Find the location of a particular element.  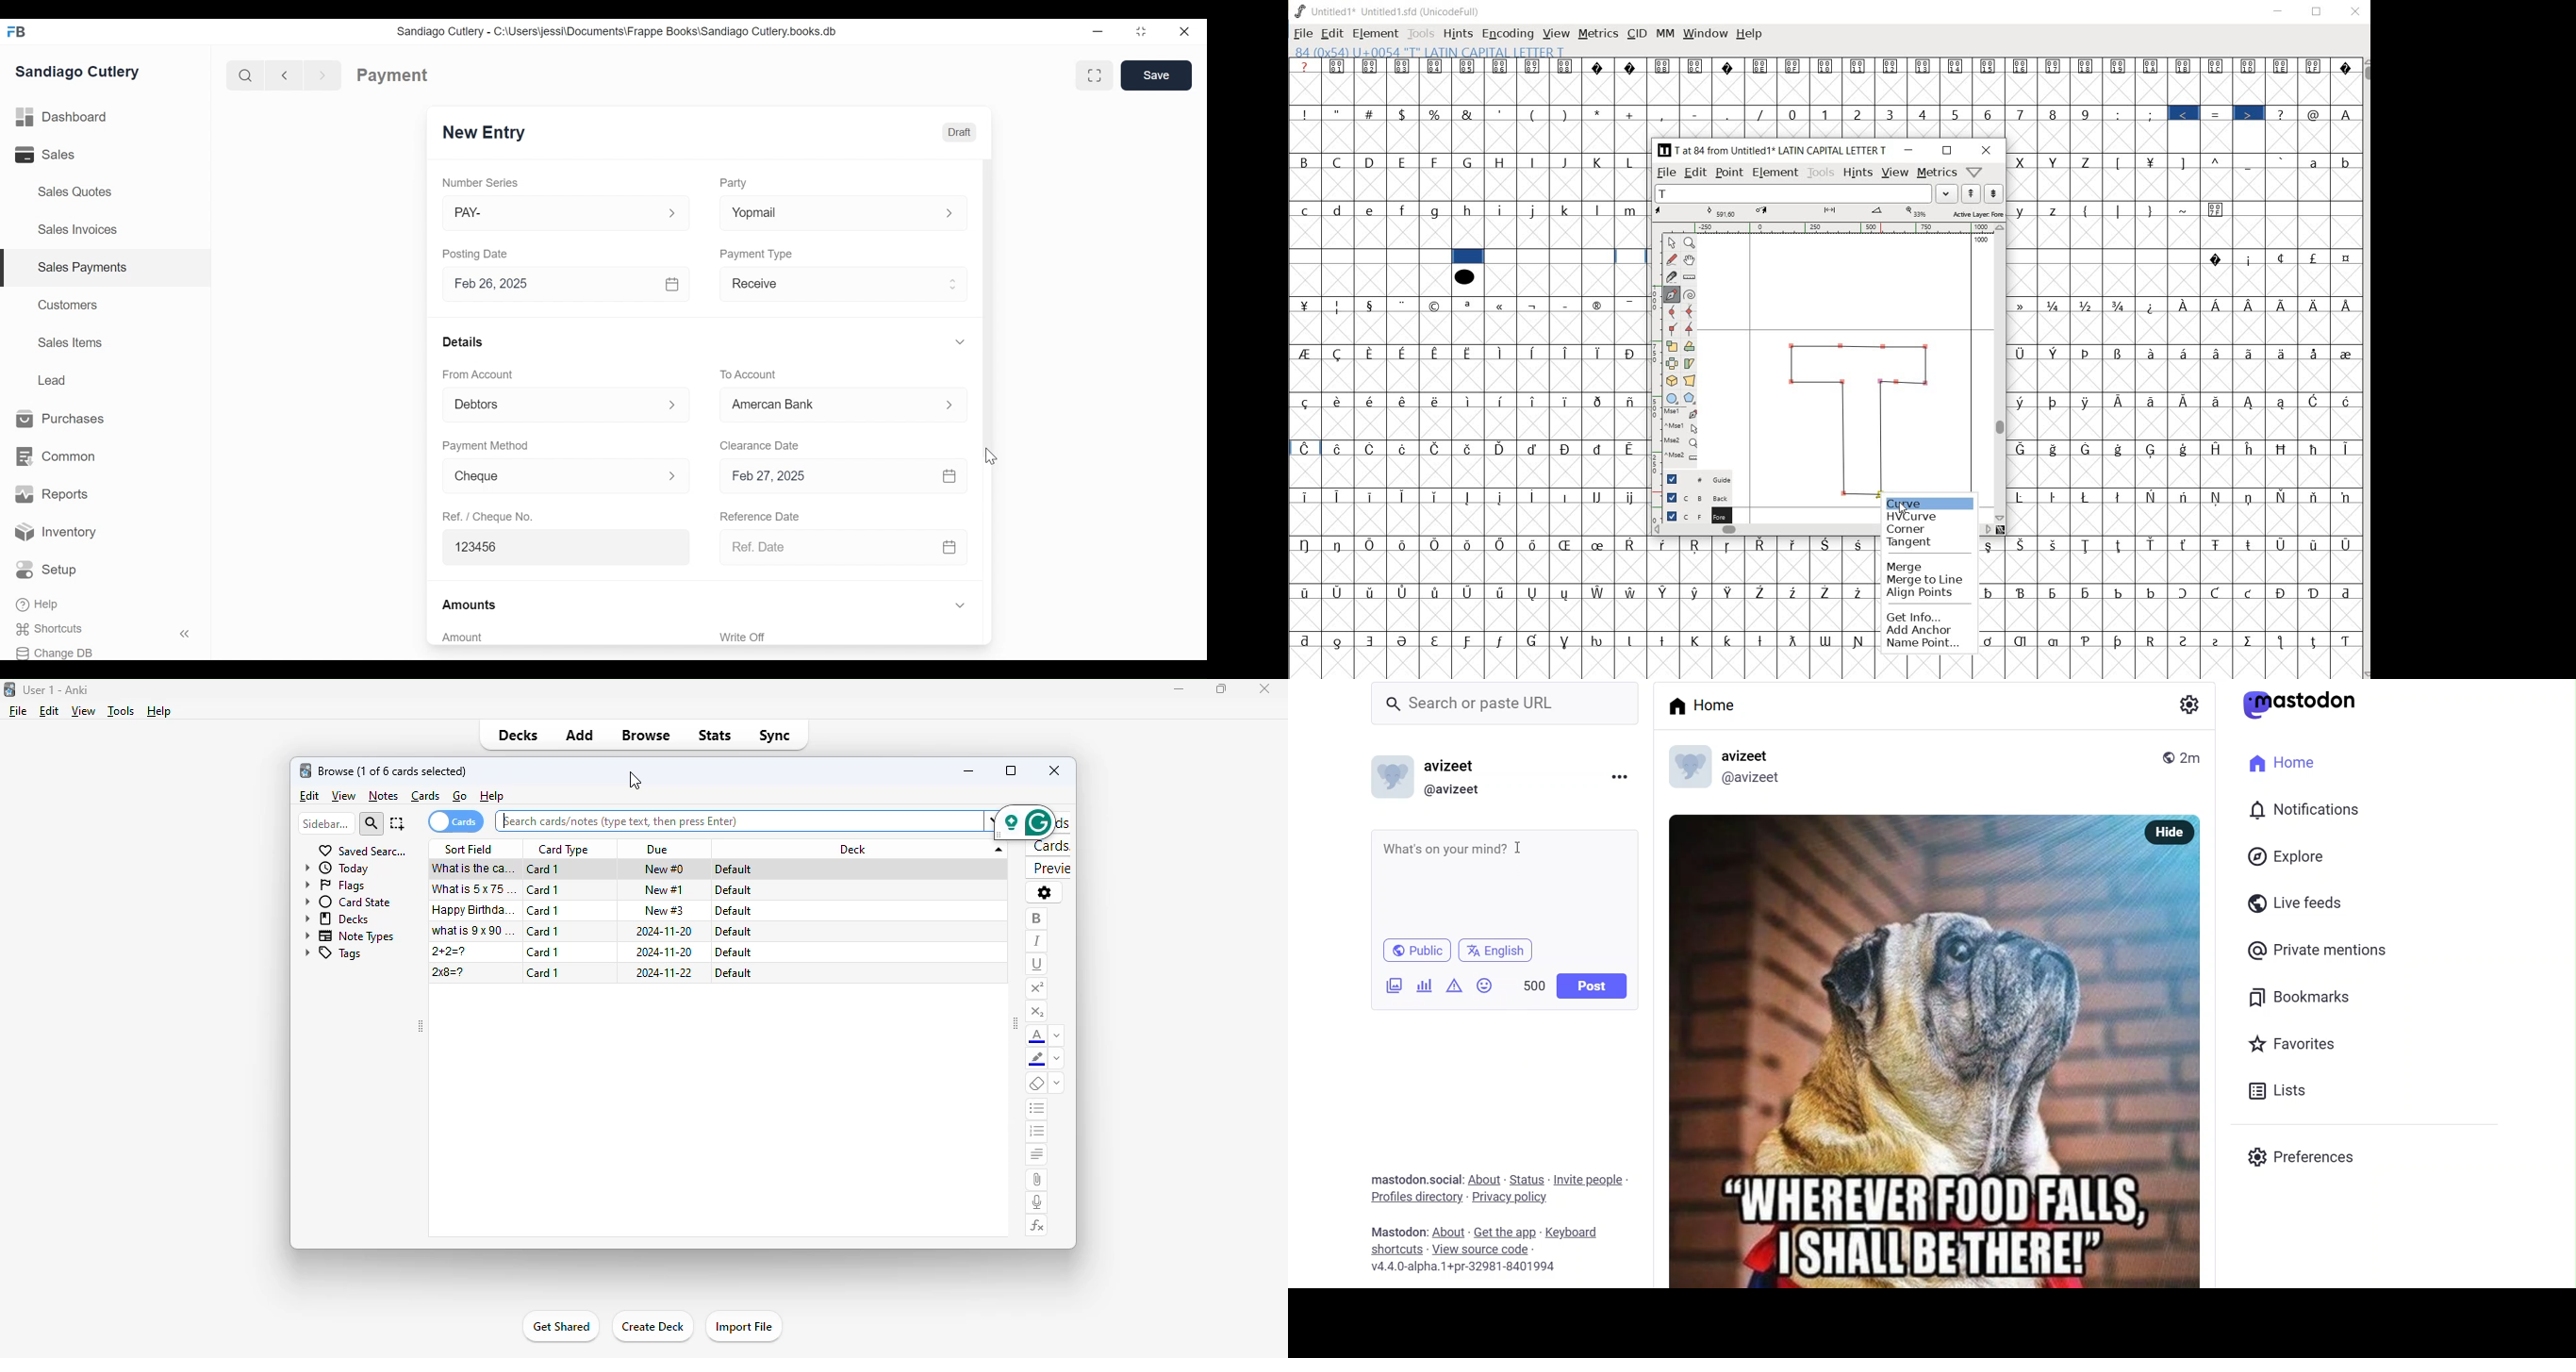

point is located at coordinates (1728, 173).